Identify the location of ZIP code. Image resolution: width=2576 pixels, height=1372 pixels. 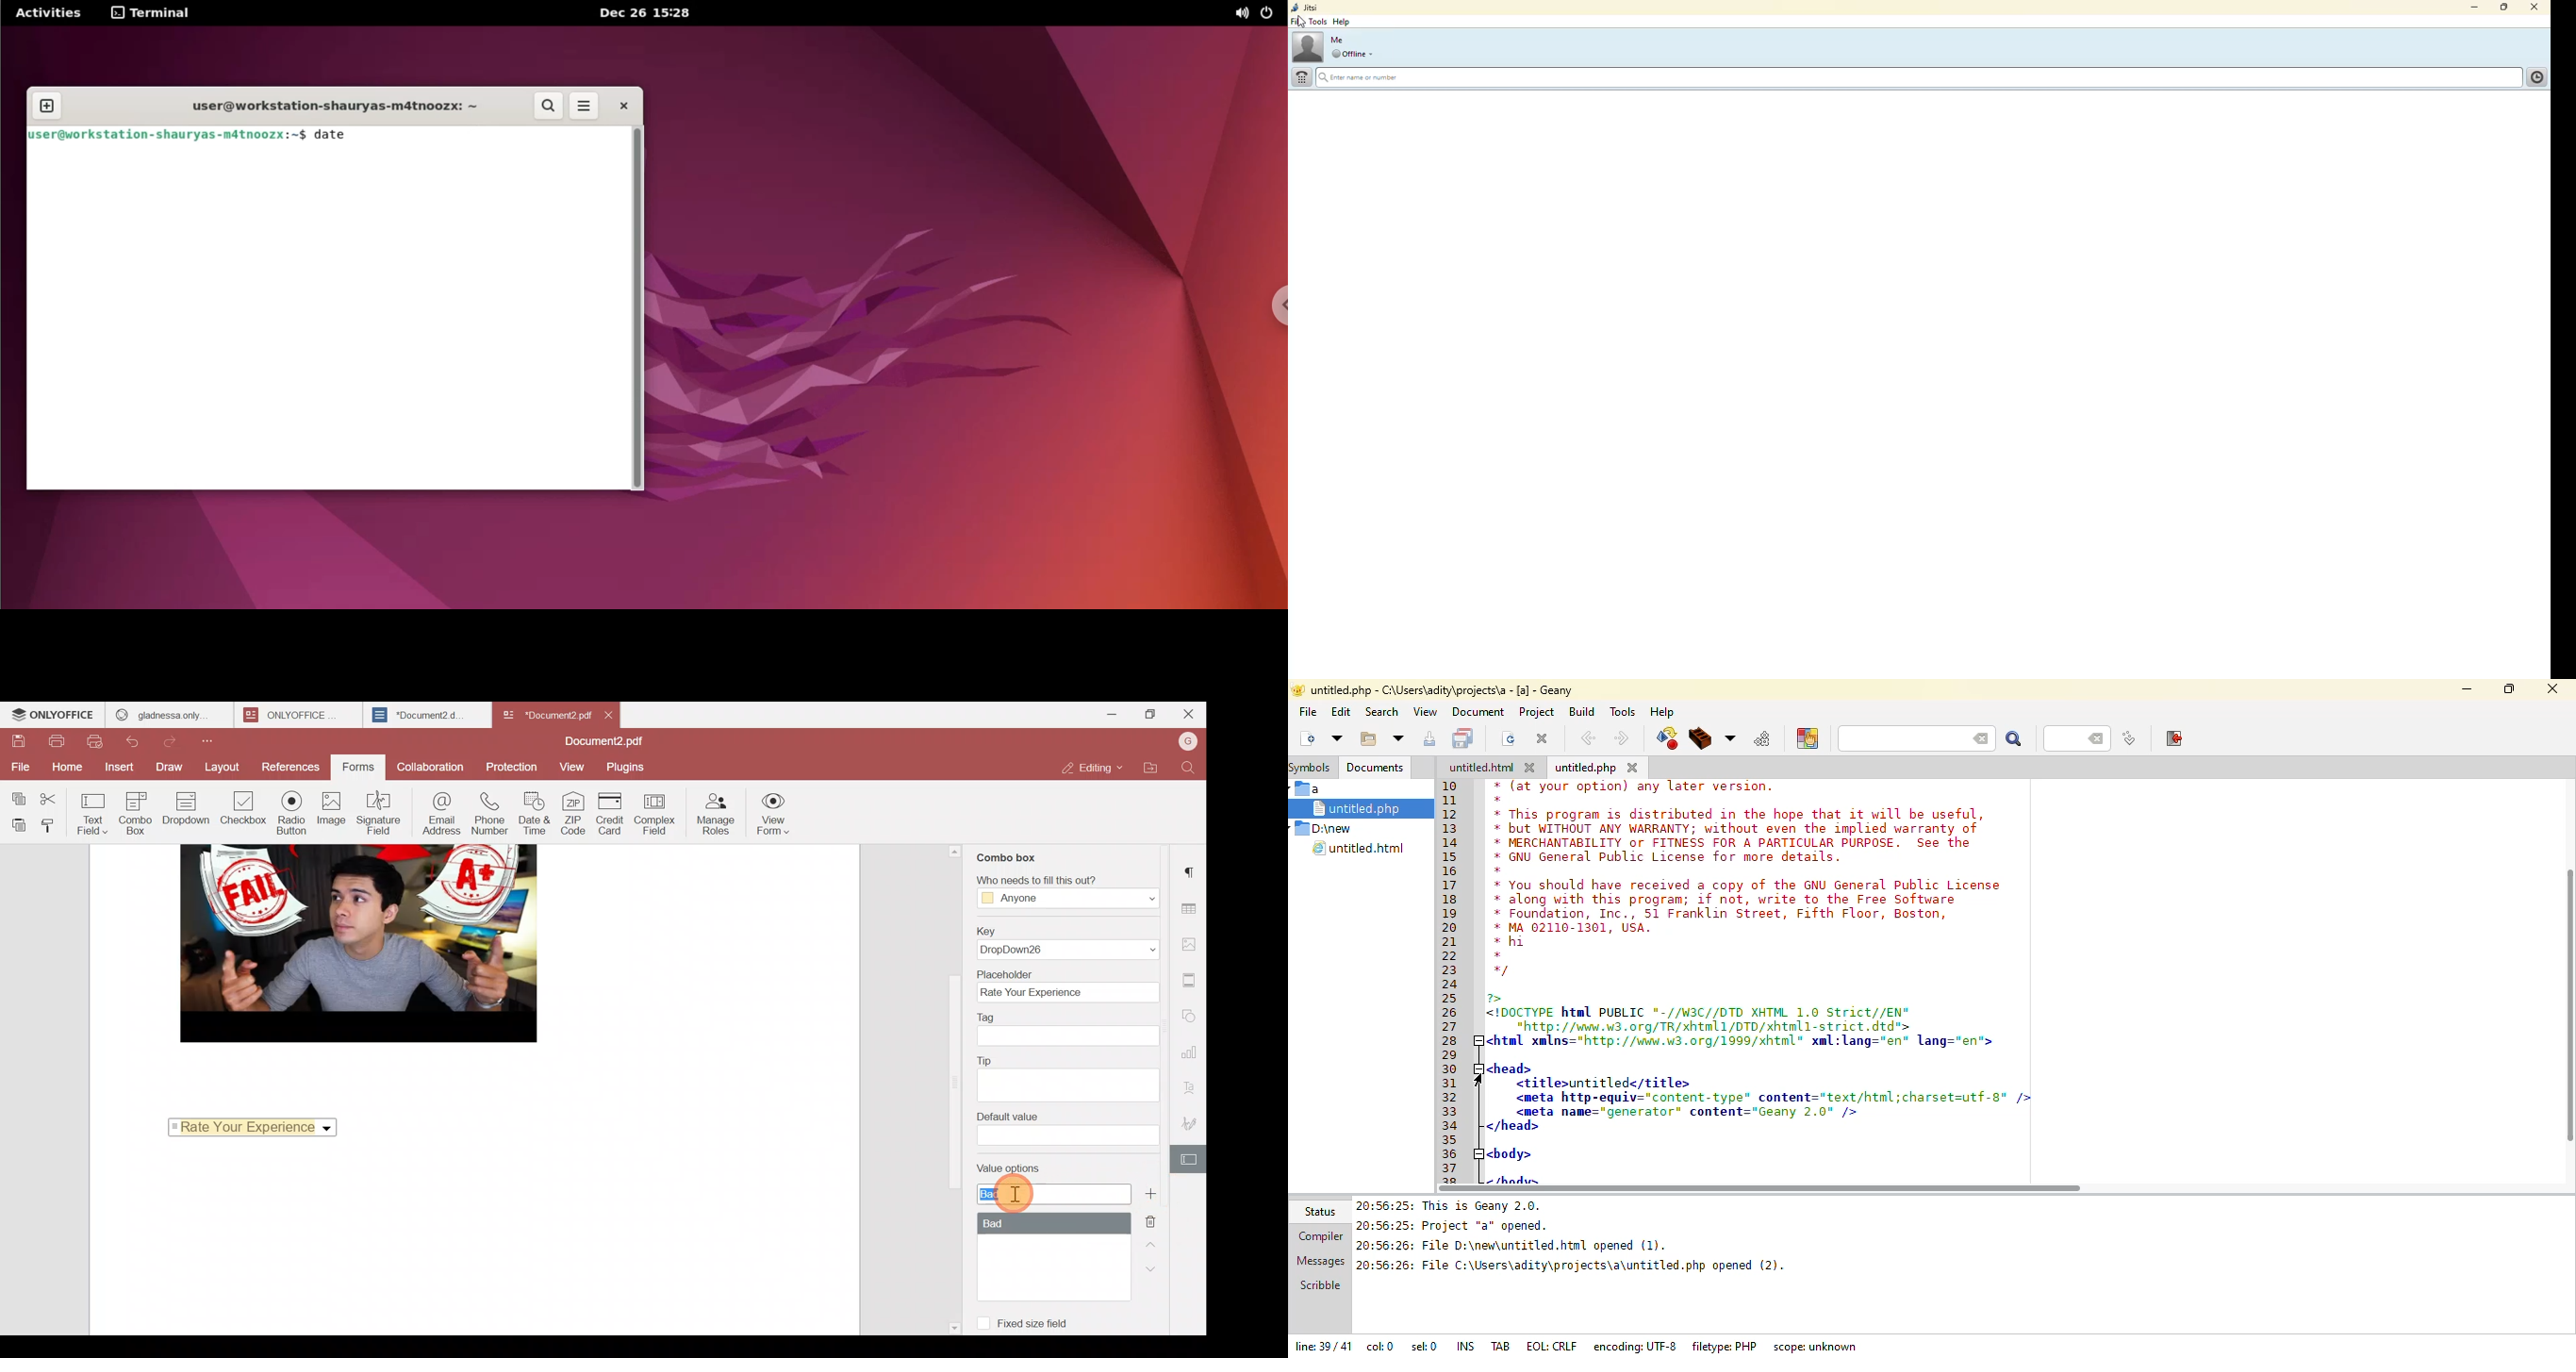
(574, 815).